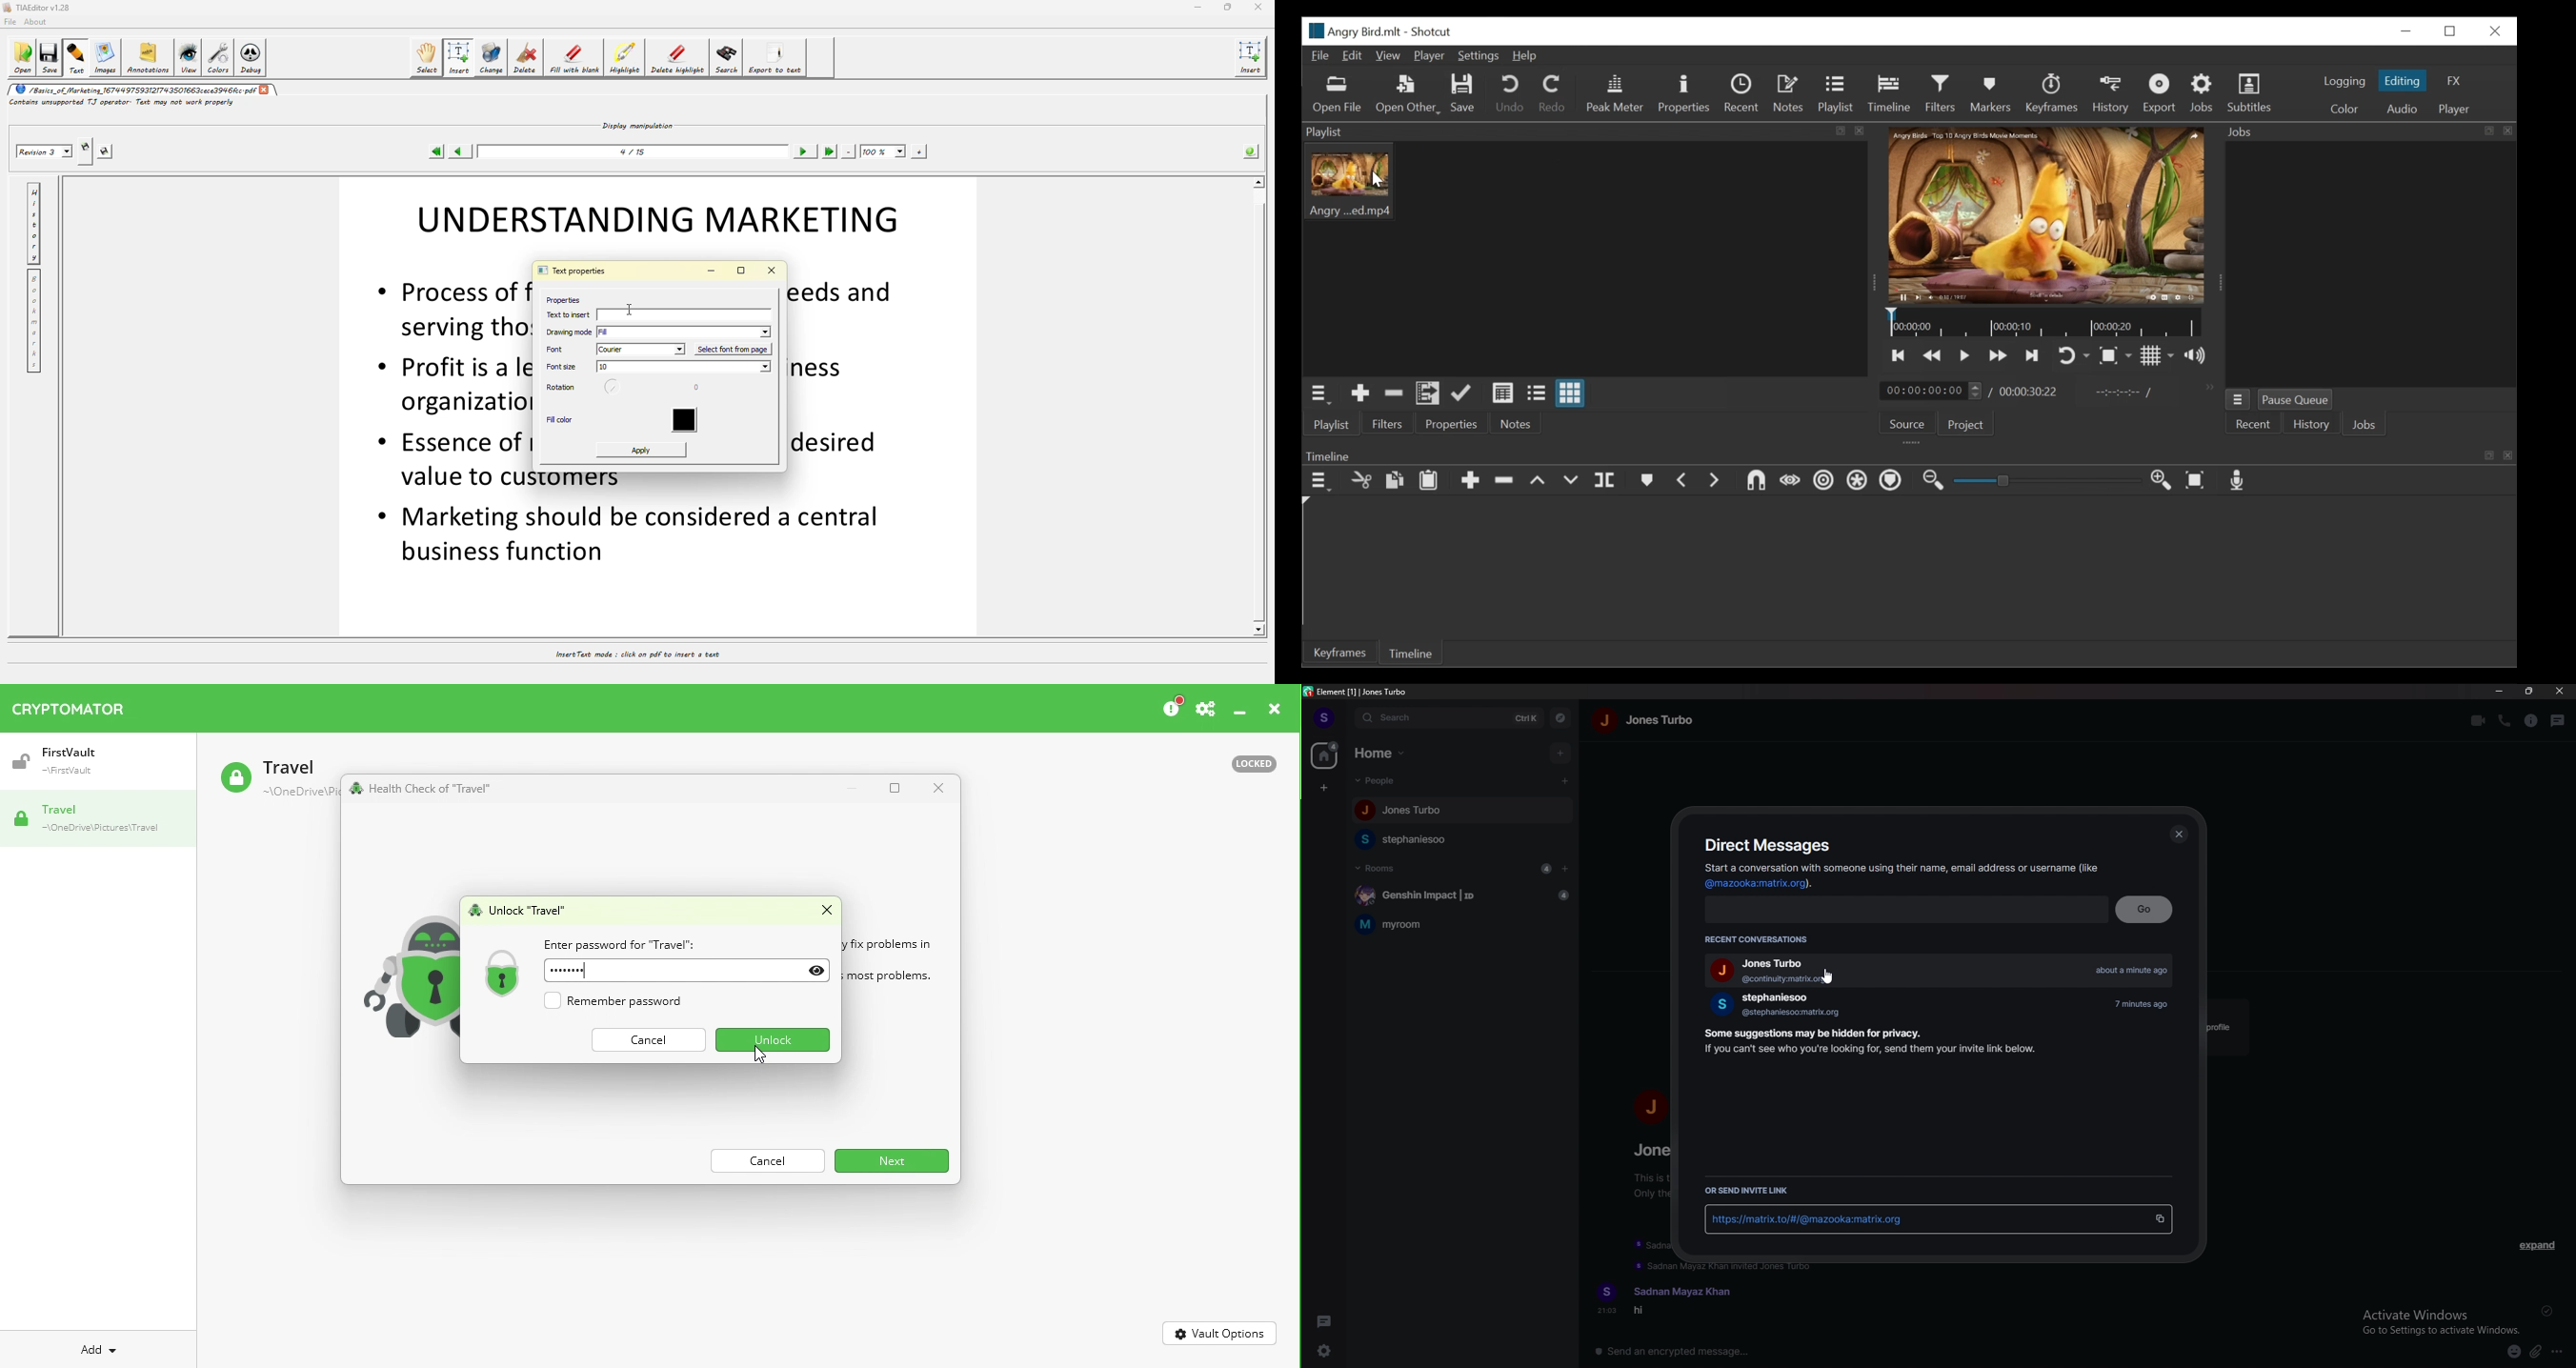  I want to click on explore rooms, so click(1562, 719).